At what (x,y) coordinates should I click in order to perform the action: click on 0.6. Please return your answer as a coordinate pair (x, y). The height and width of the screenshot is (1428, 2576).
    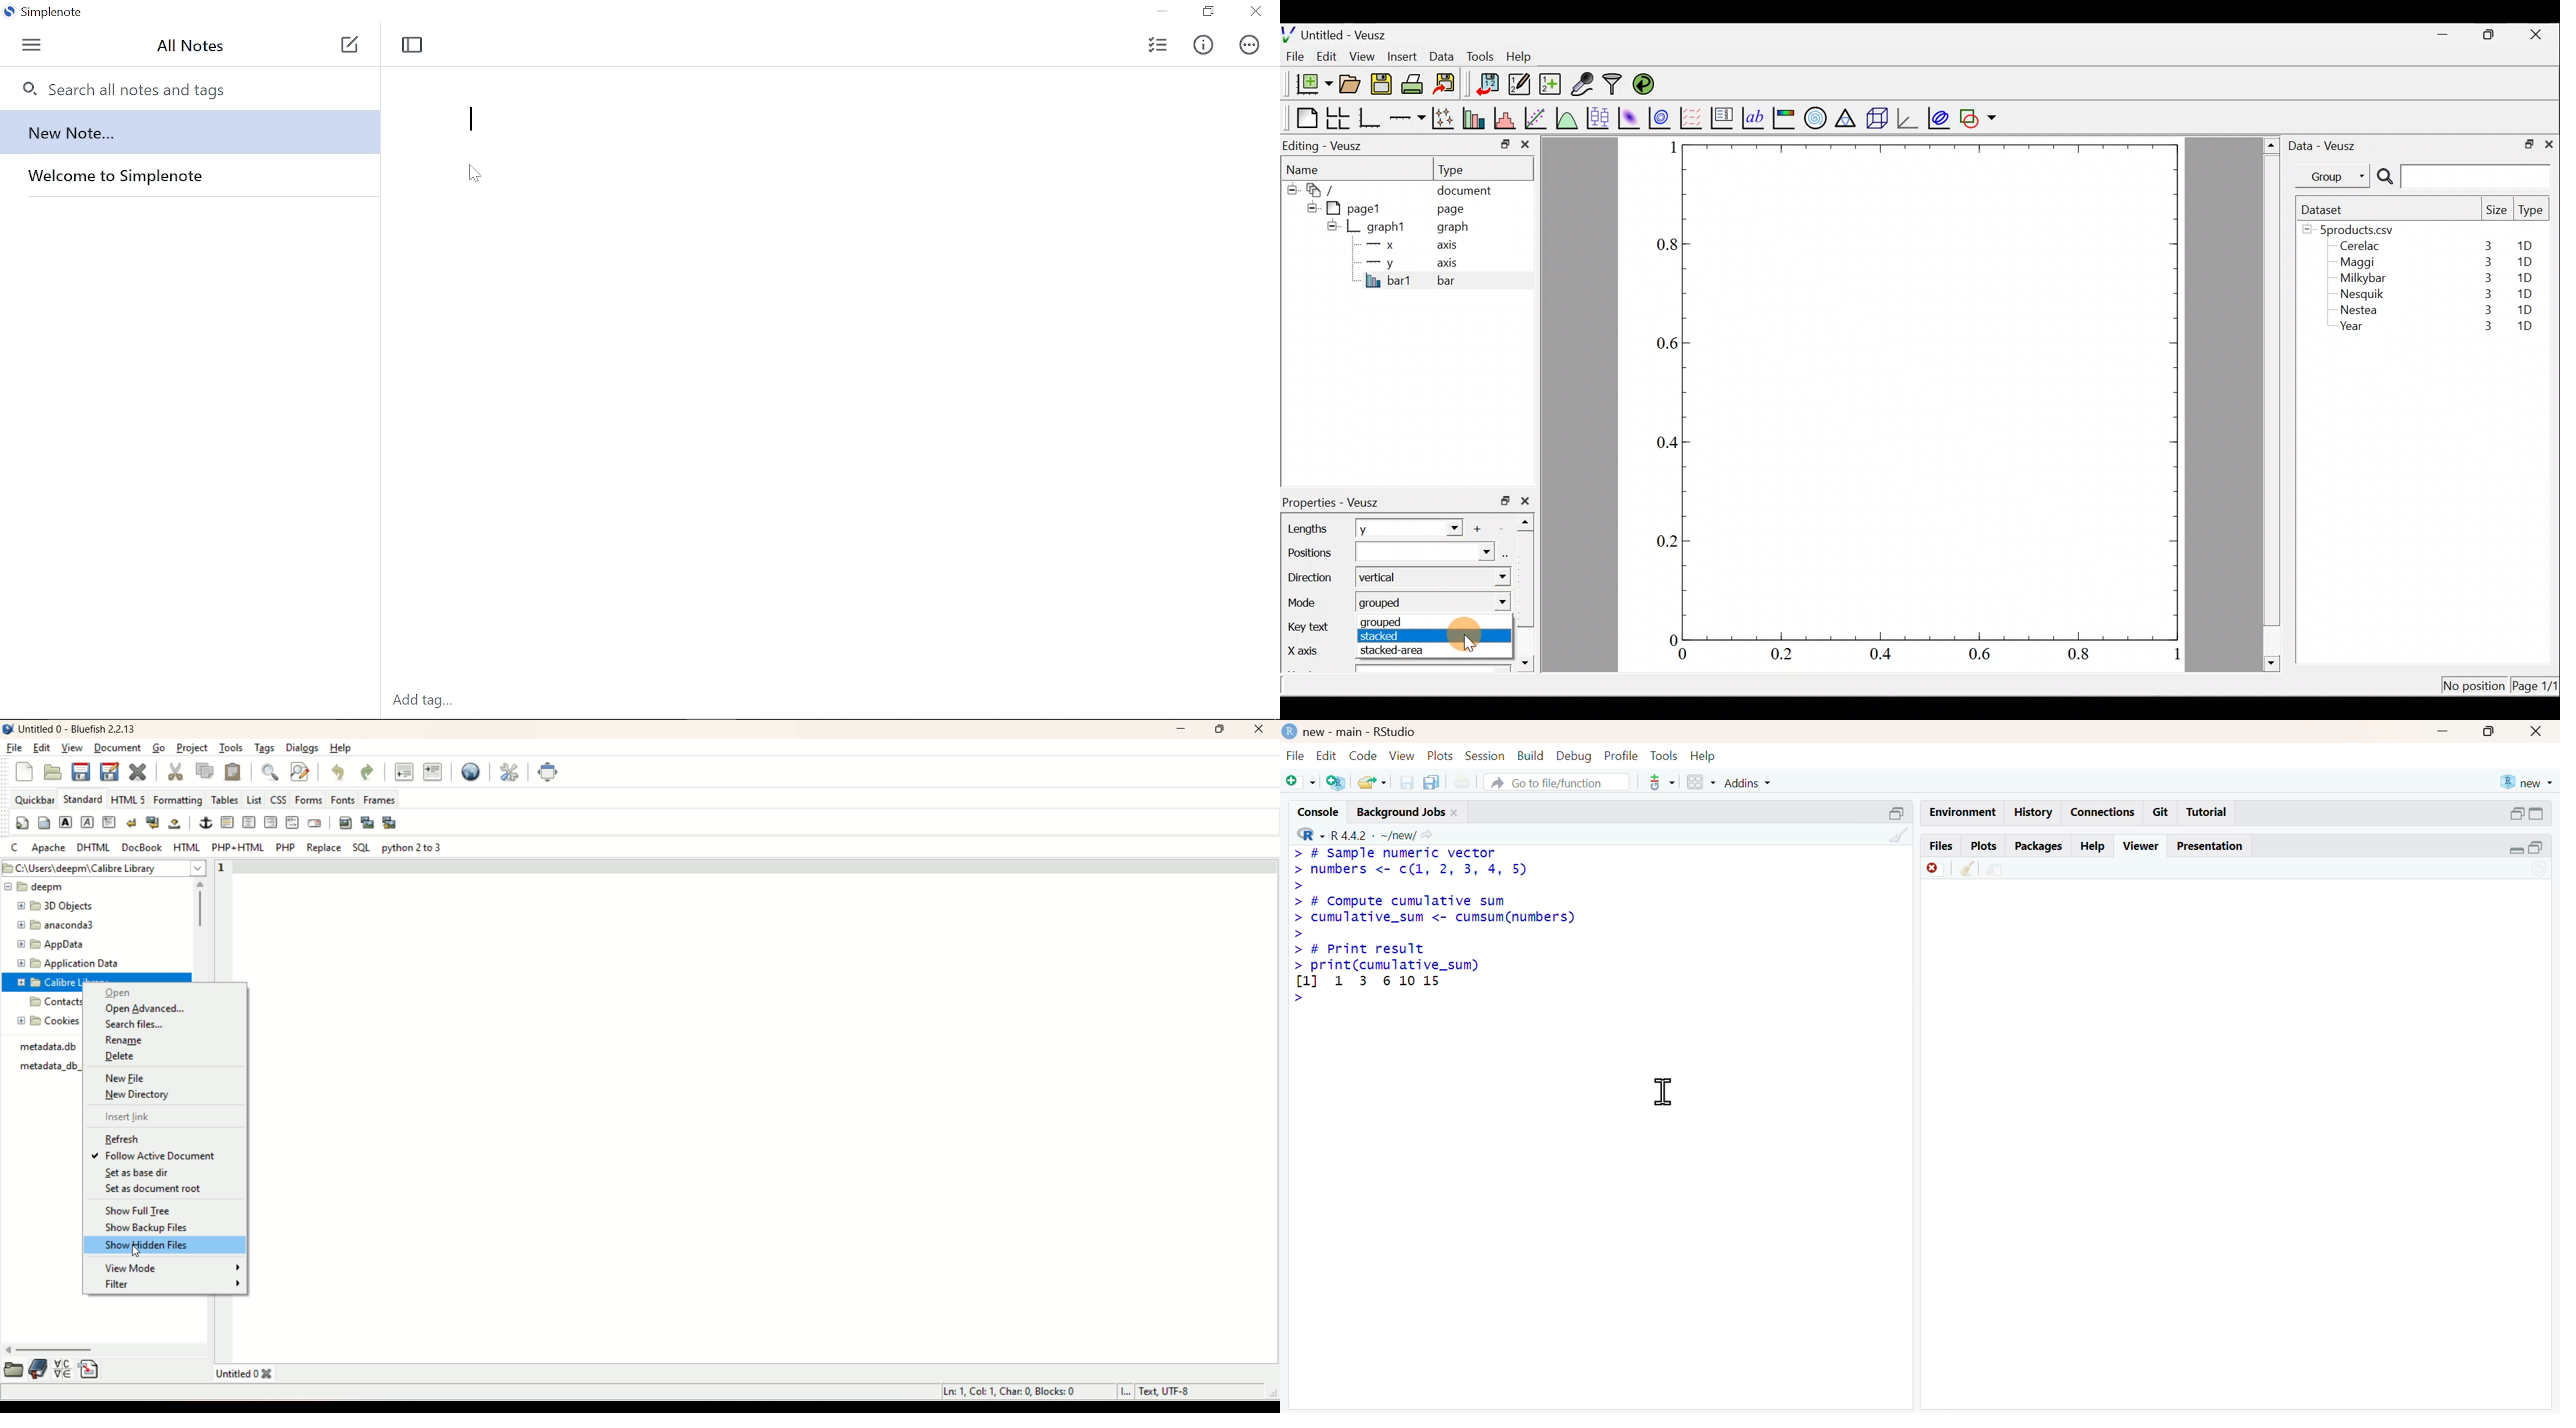
    Looking at the image, I should click on (1985, 657).